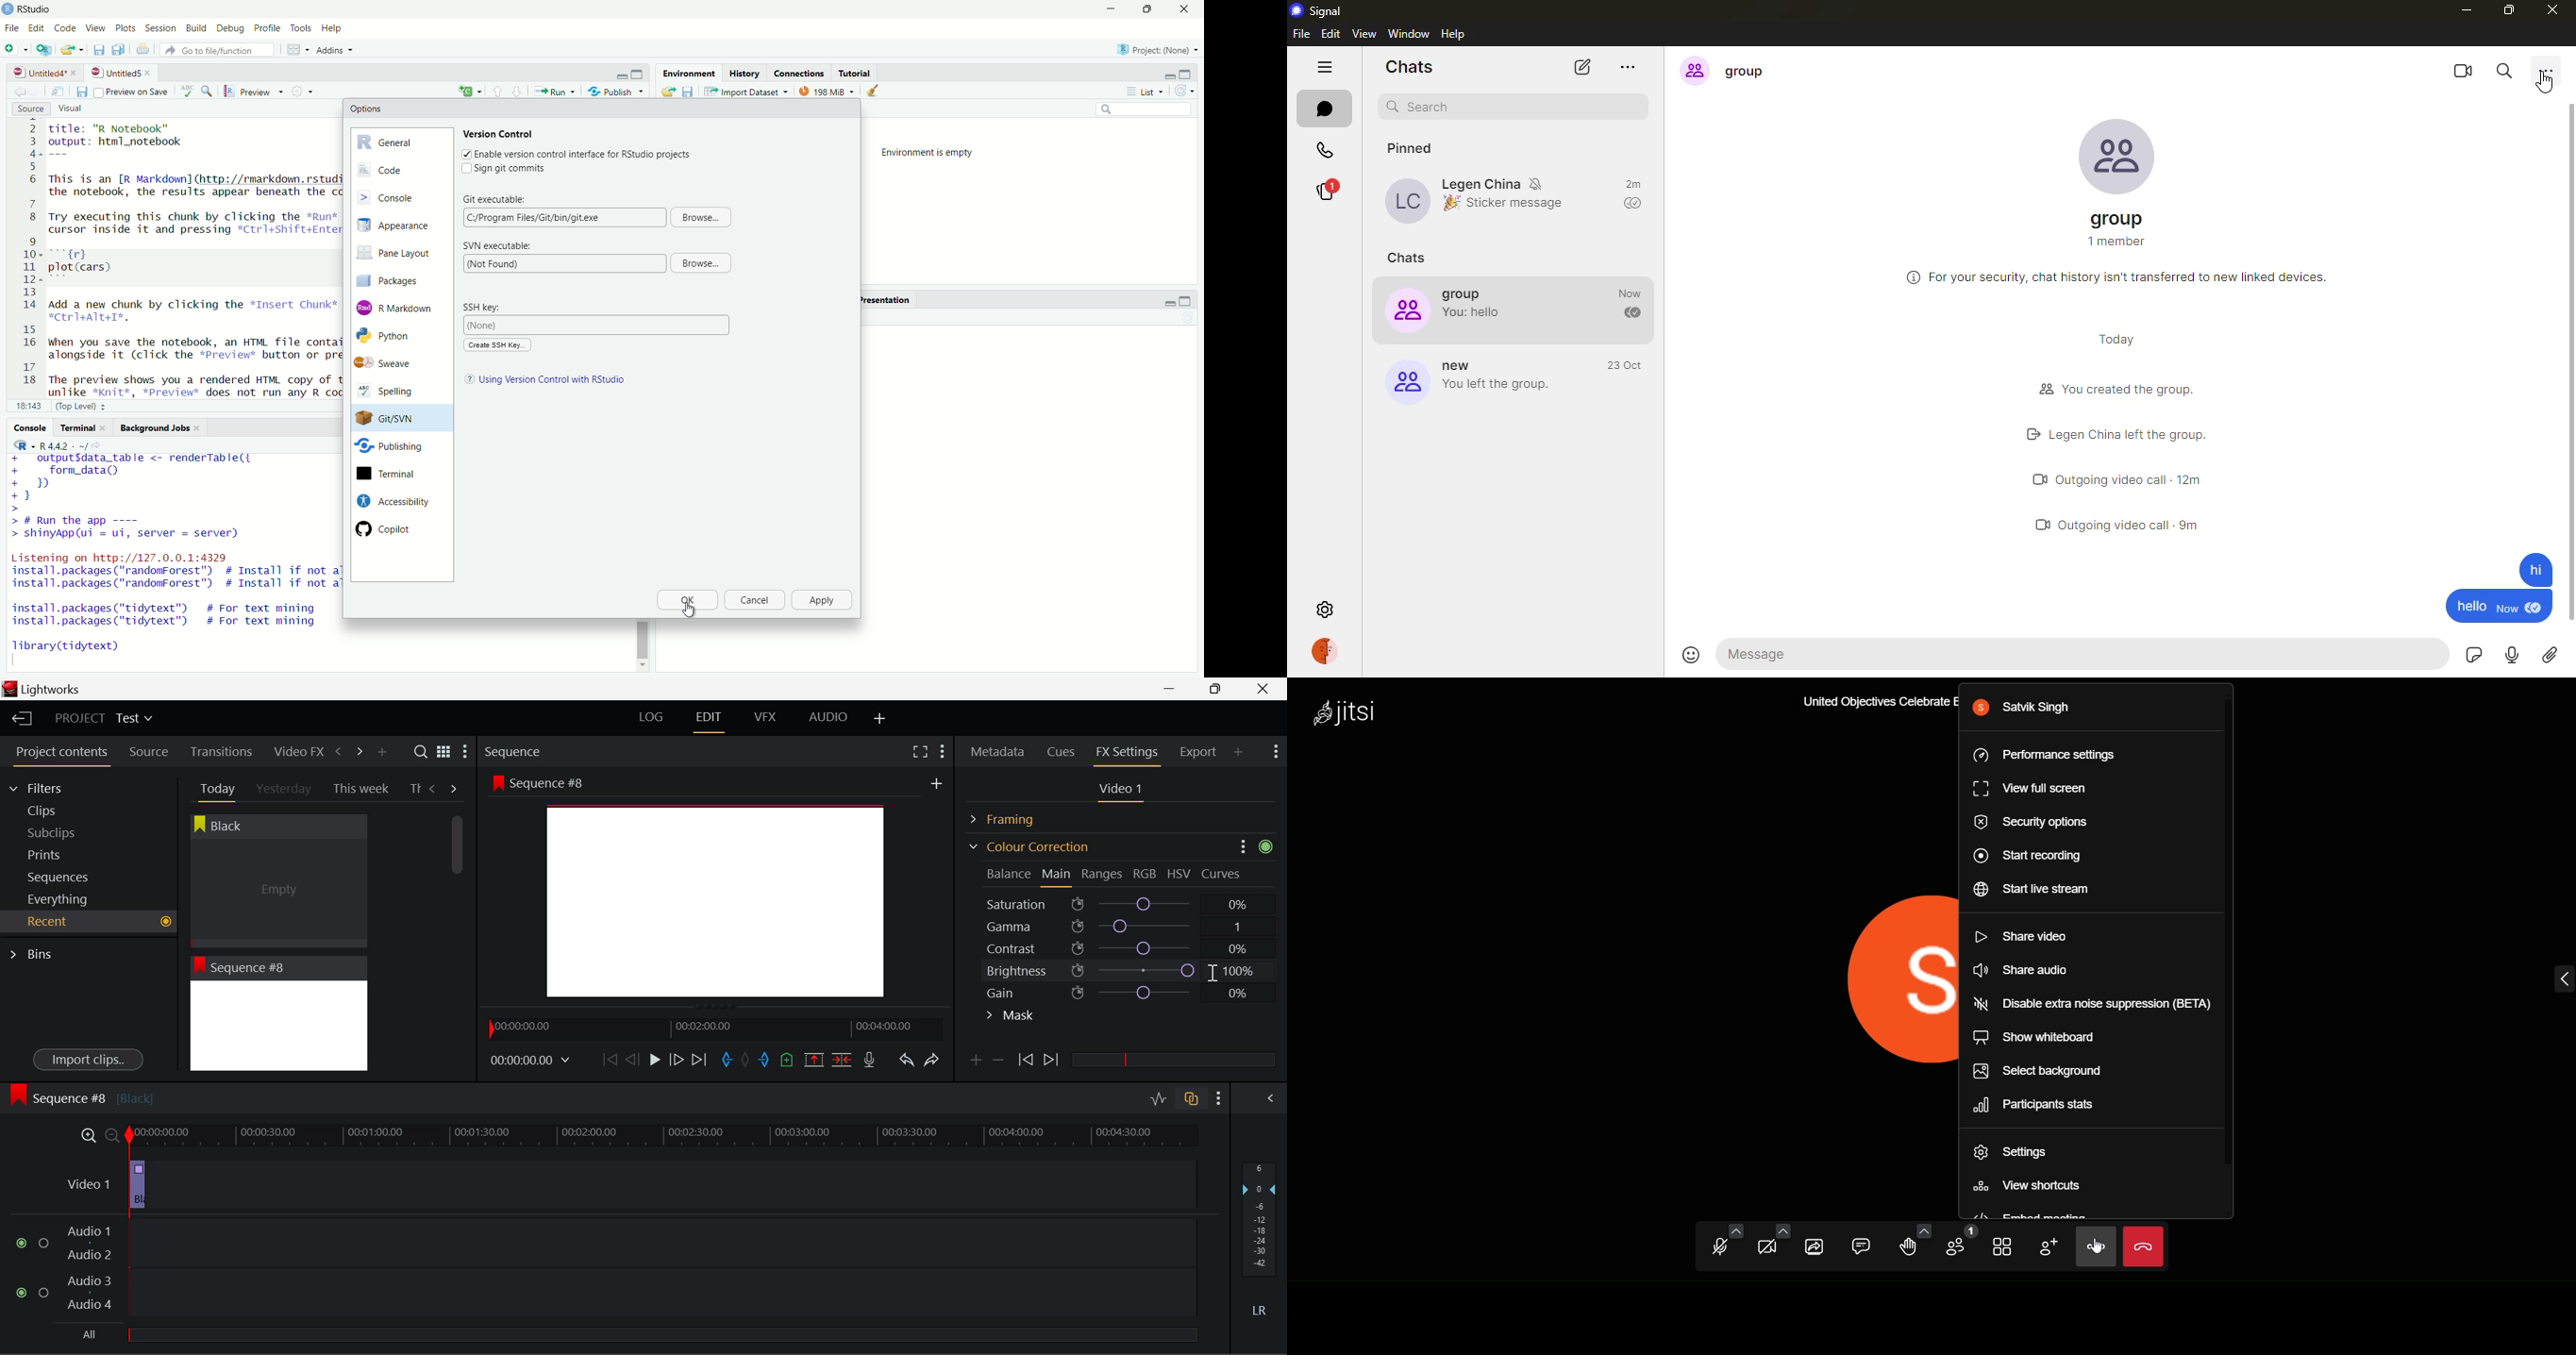  Describe the element at coordinates (1758, 73) in the screenshot. I see `group` at that location.